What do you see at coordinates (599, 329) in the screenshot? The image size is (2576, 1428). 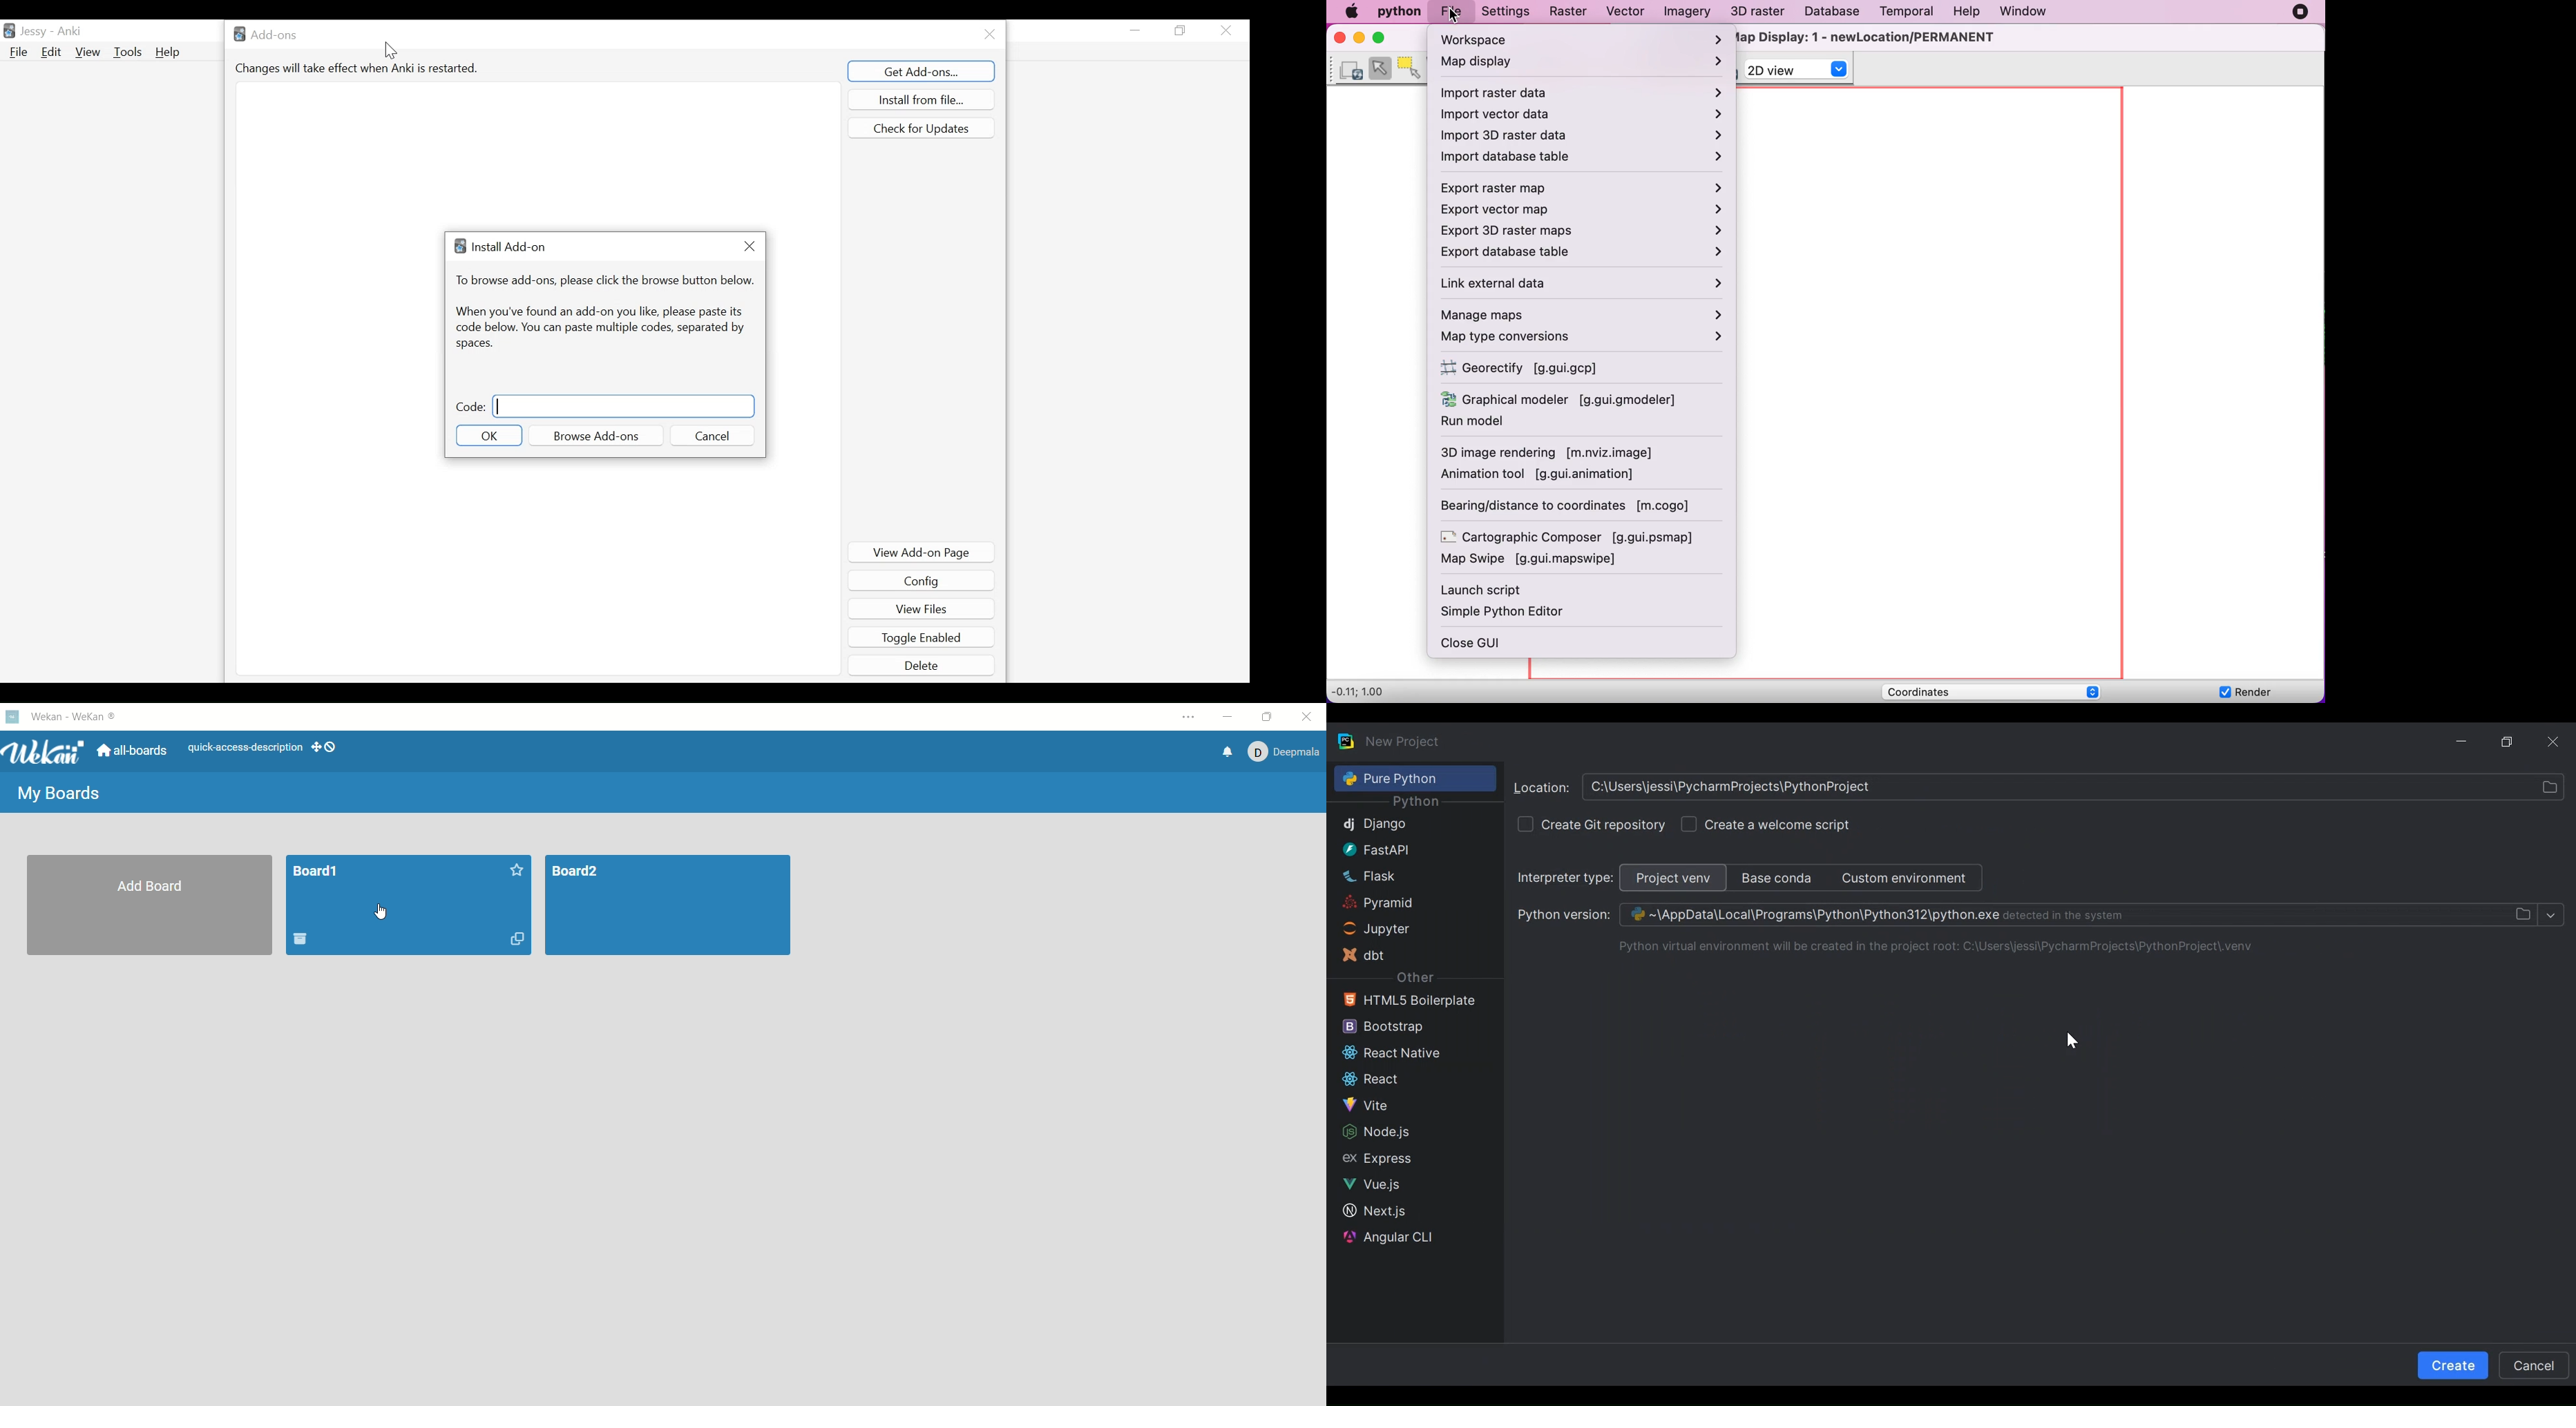 I see `code below. You can paste multiple codes, separated by` at bounding box center [599, 329].